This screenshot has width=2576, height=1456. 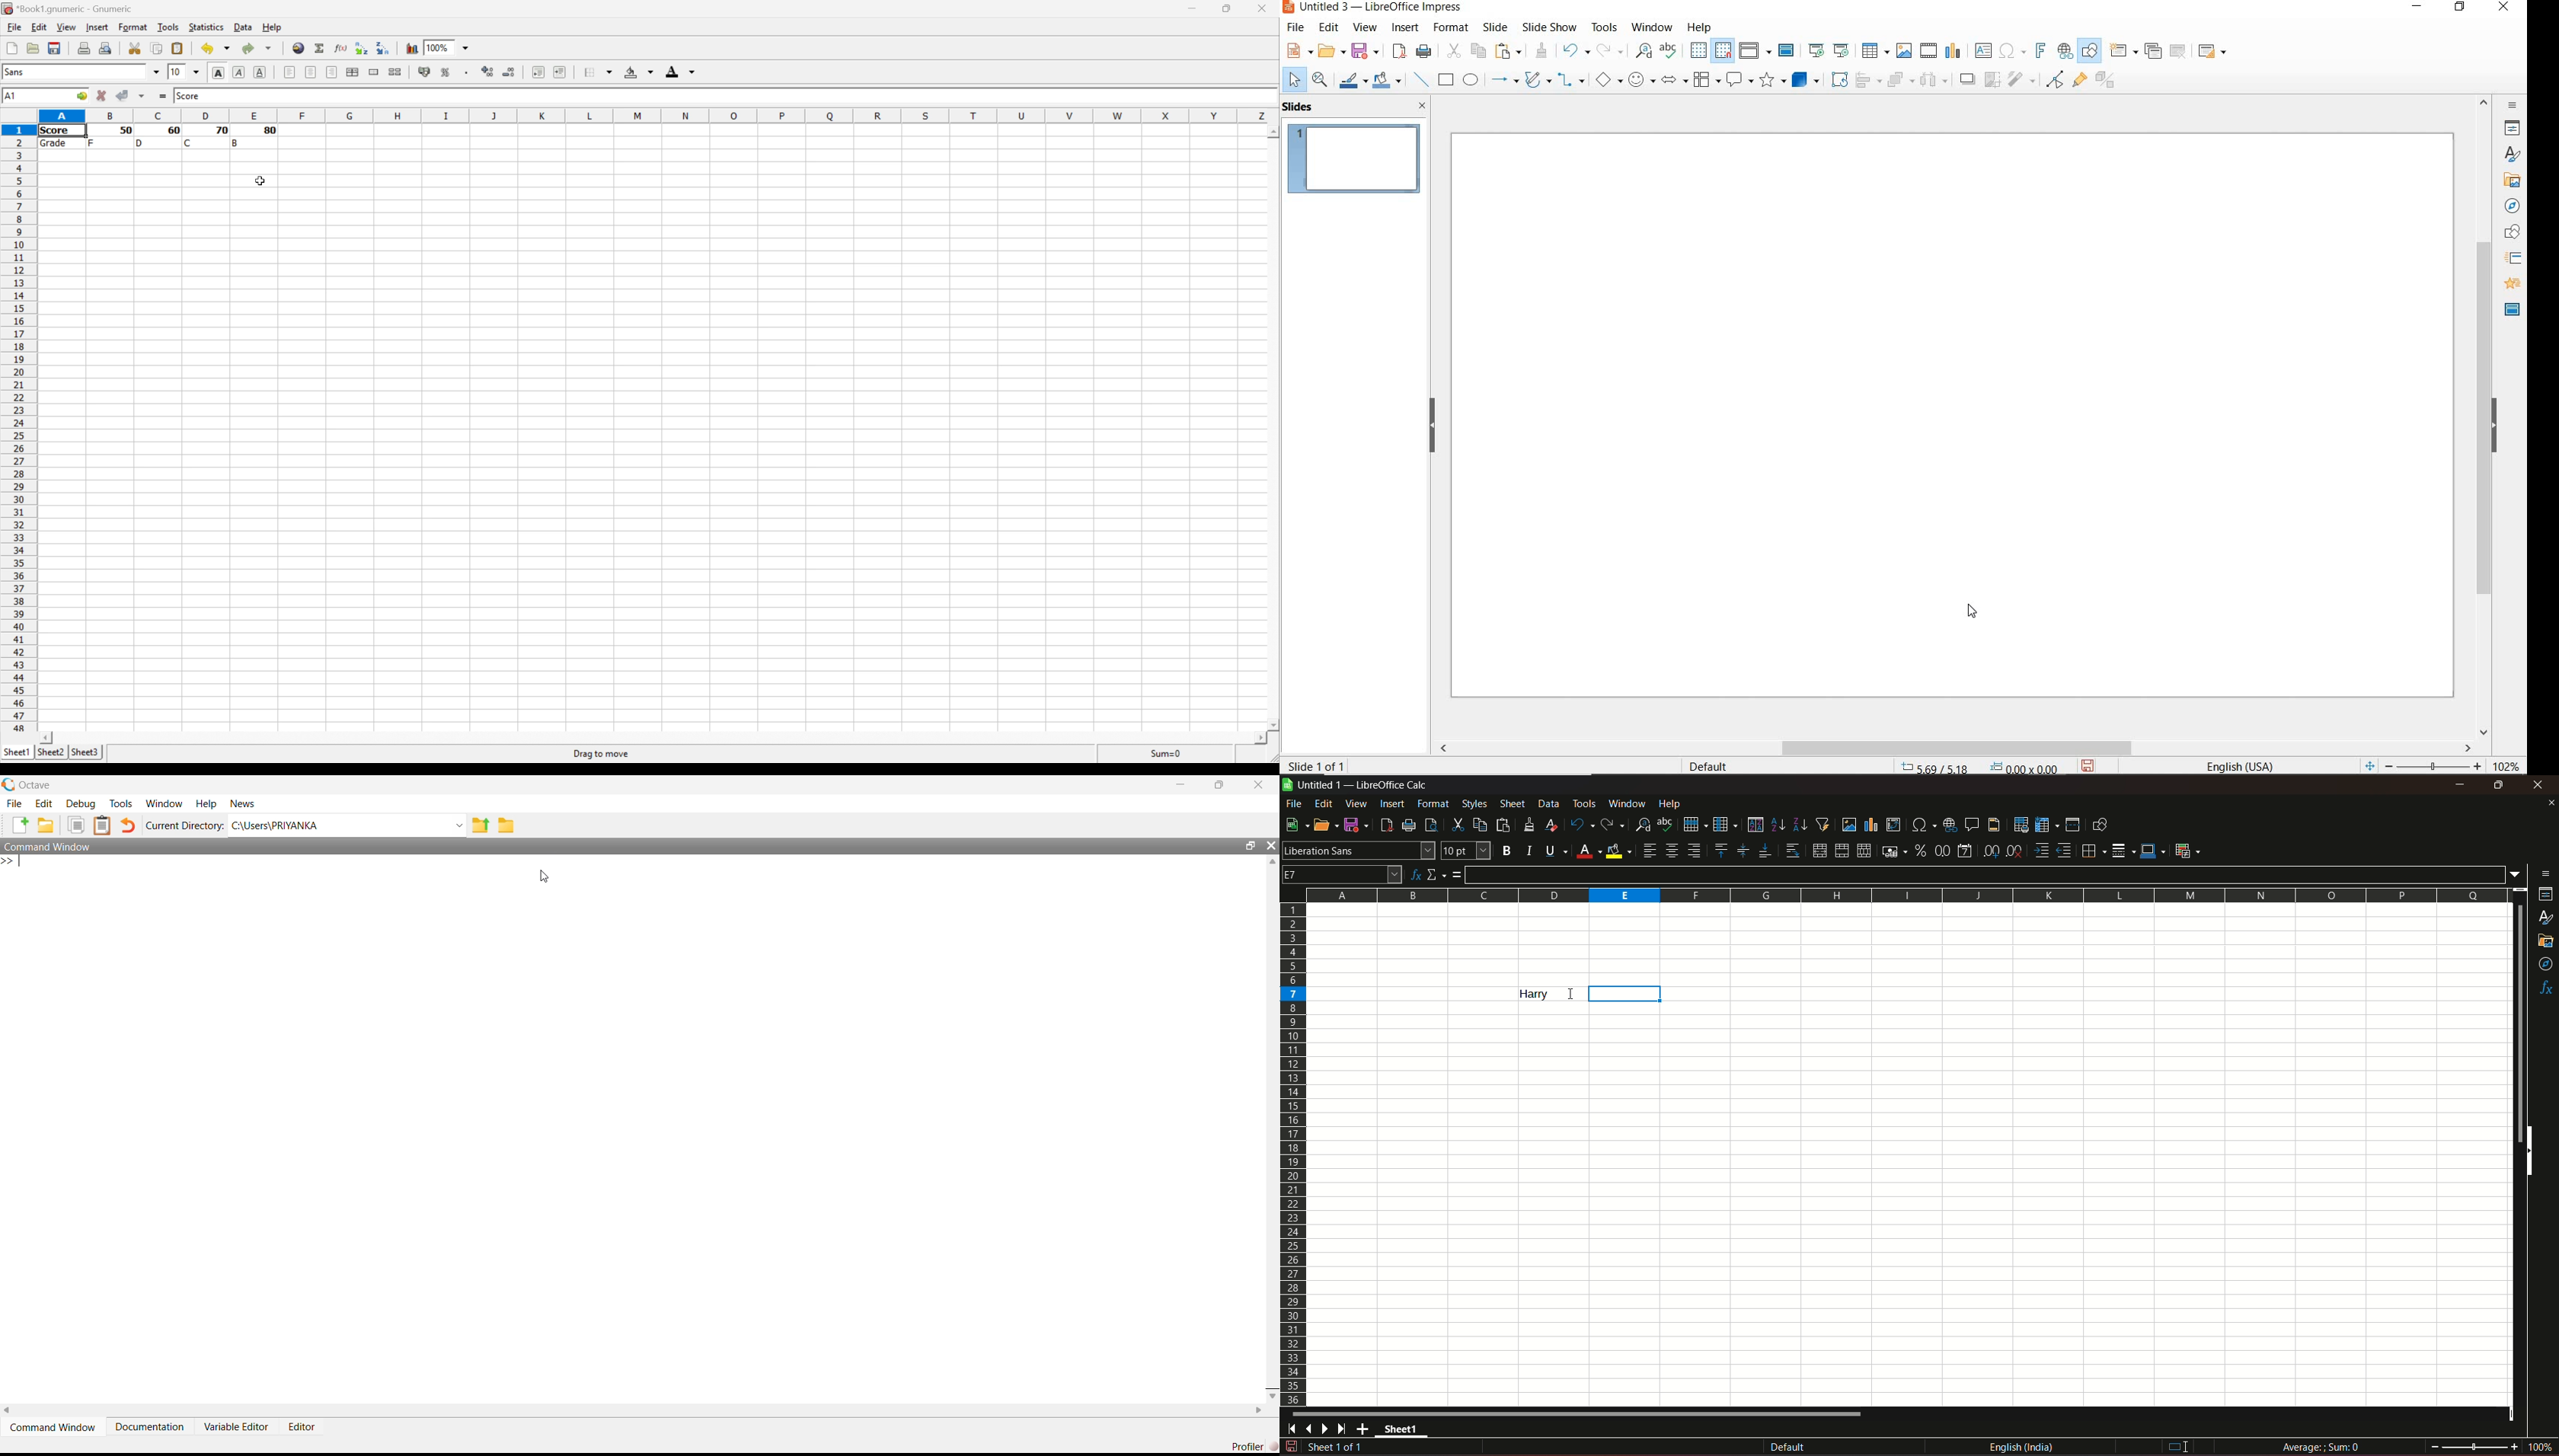 I want to click on side scrollbars, so click(x=2529, y=1151).